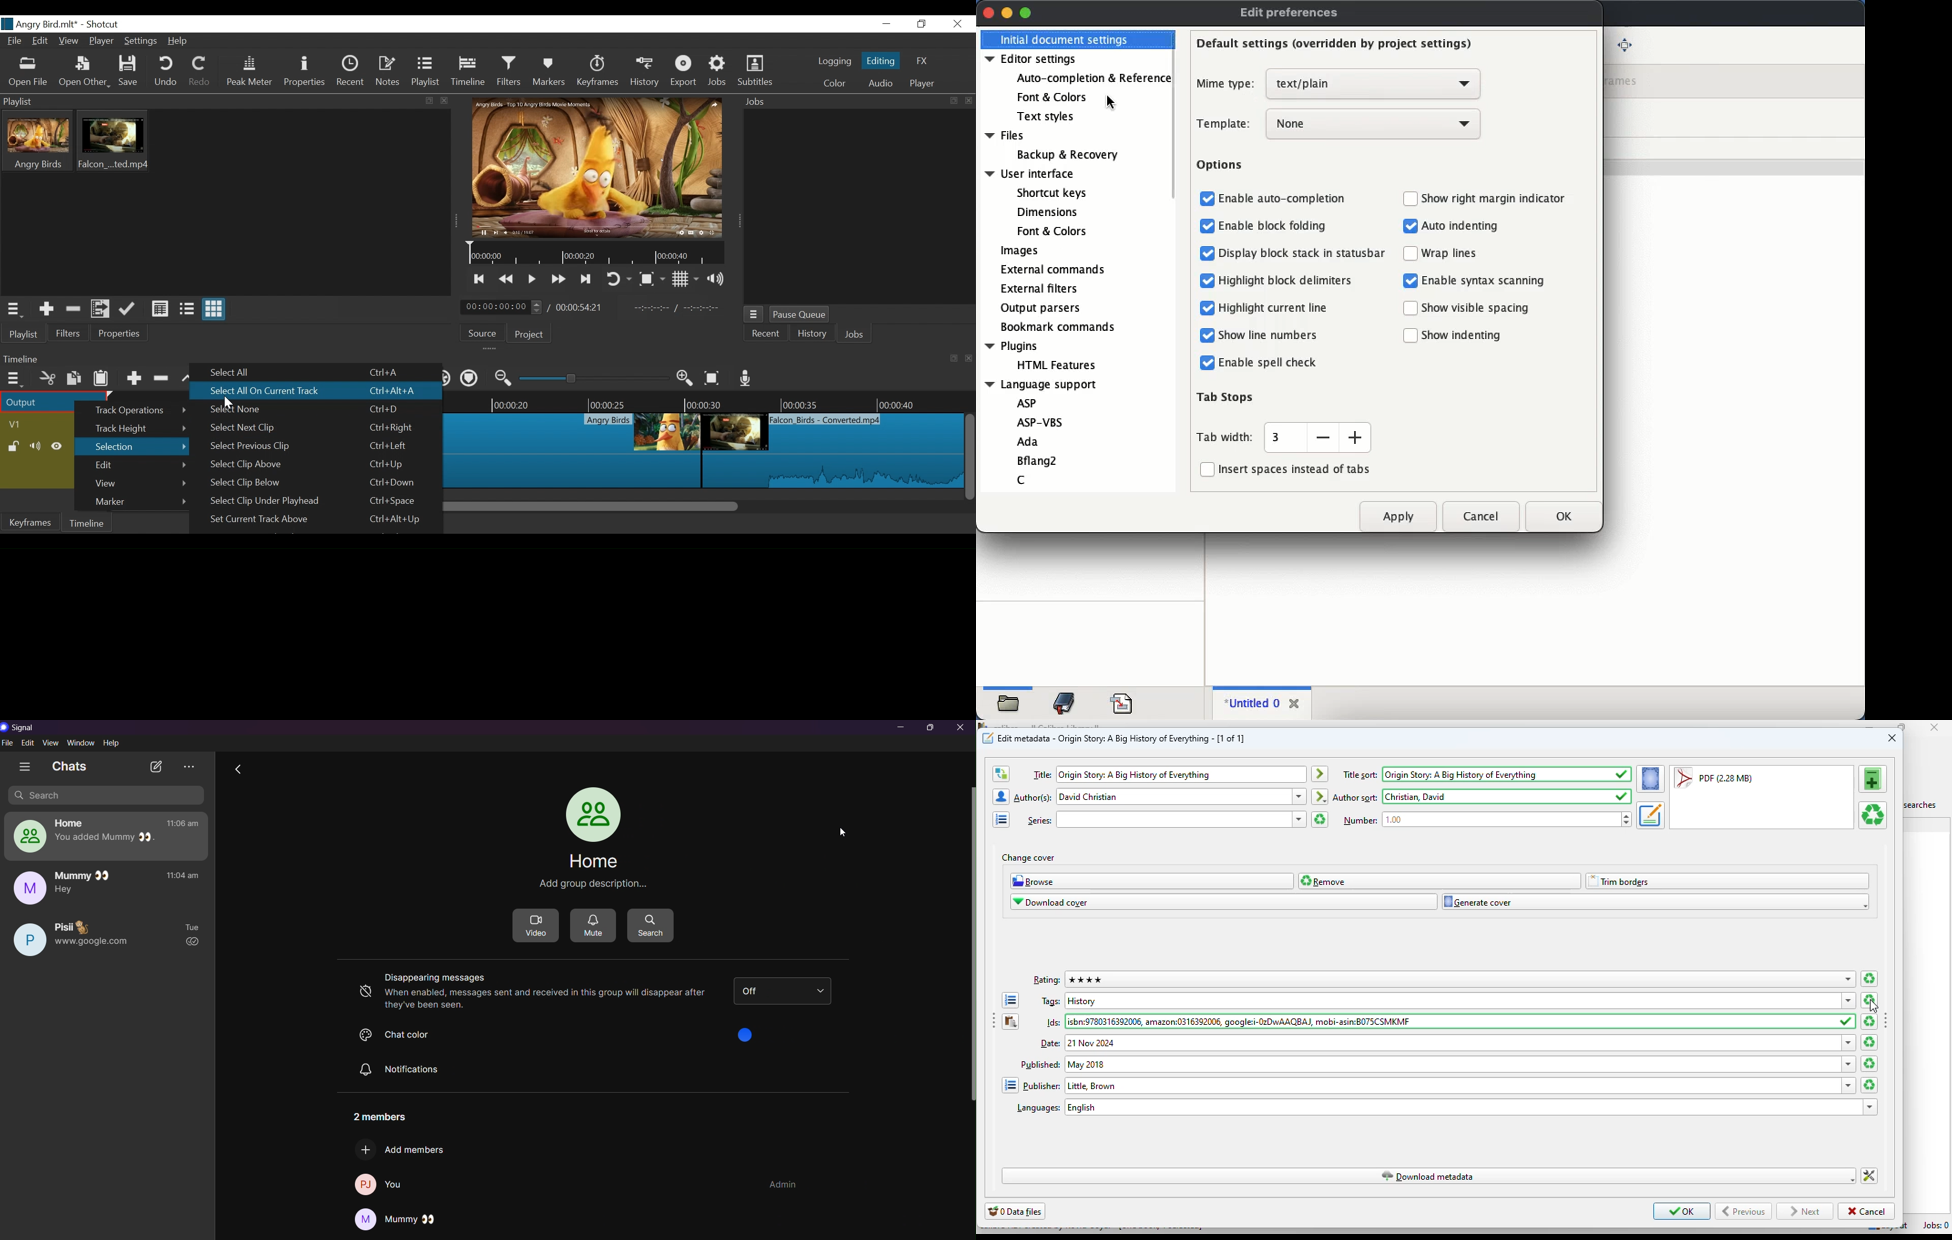 This screenshot has height=1260, width=1960. I want to click on go back, so click(243, 772).